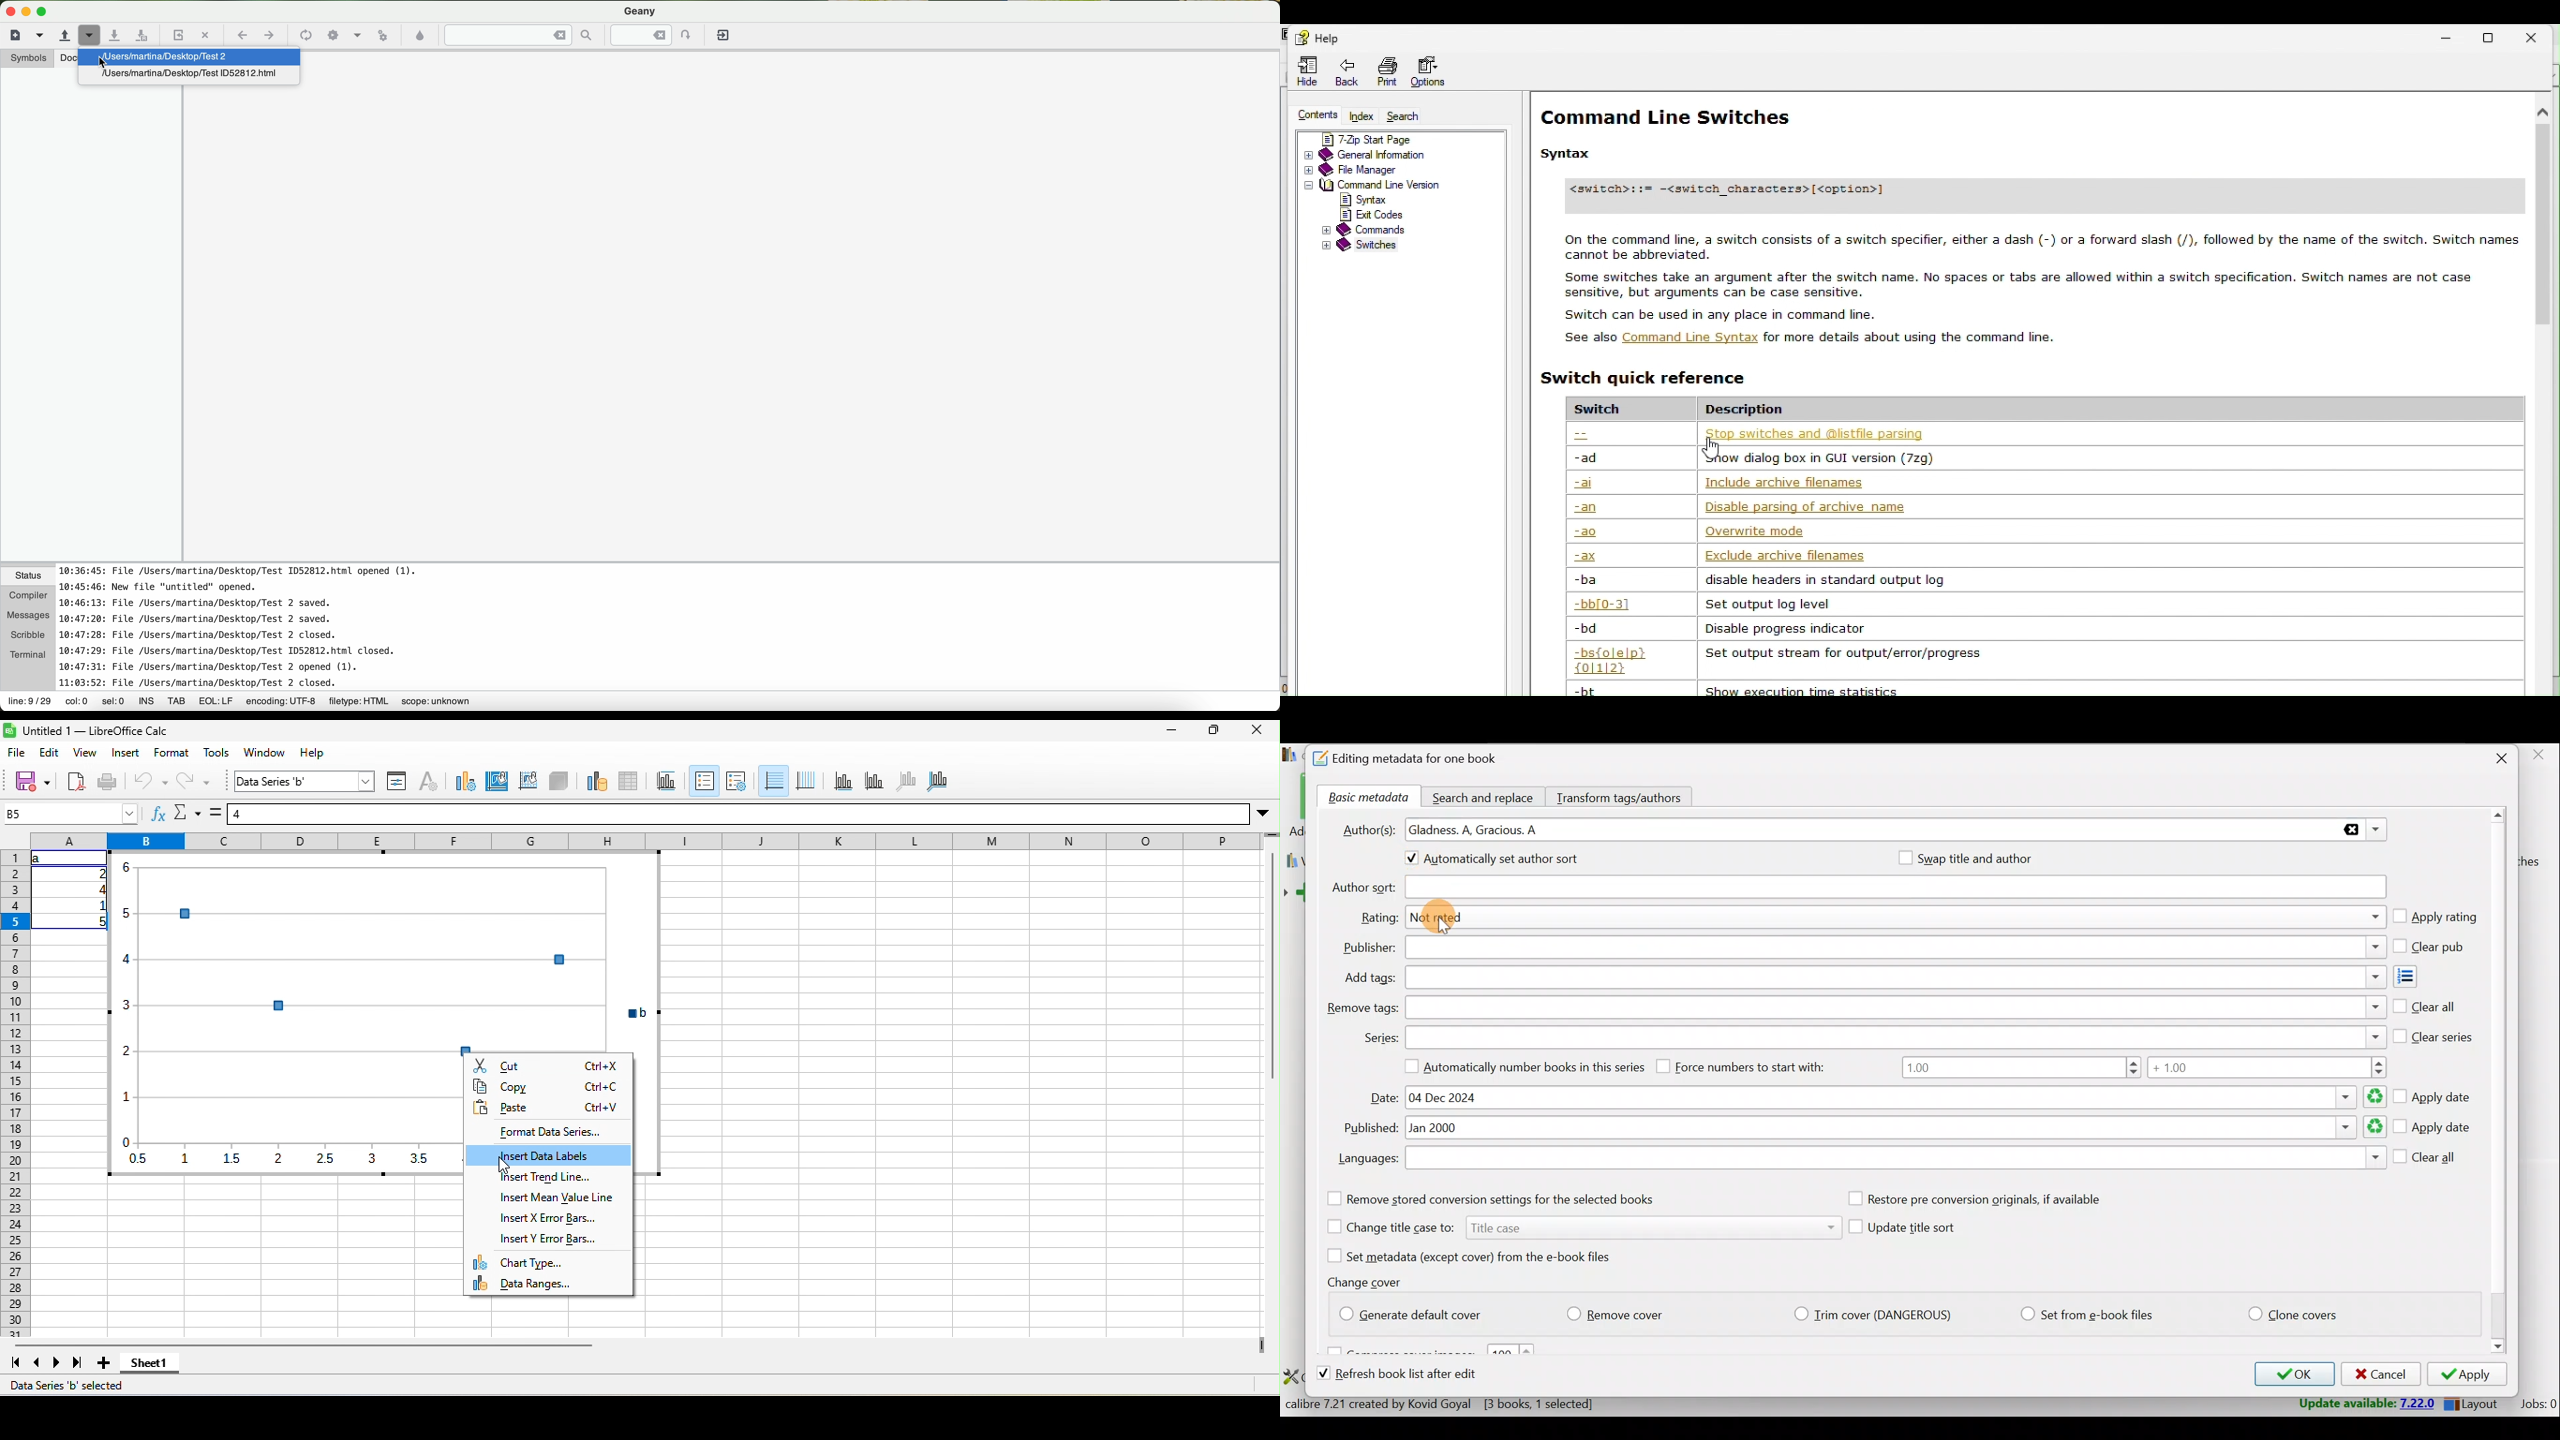 The width and height of the screenshot is (2576, 1456). I want to click on vertical scroll bar, so click(1272, 960).